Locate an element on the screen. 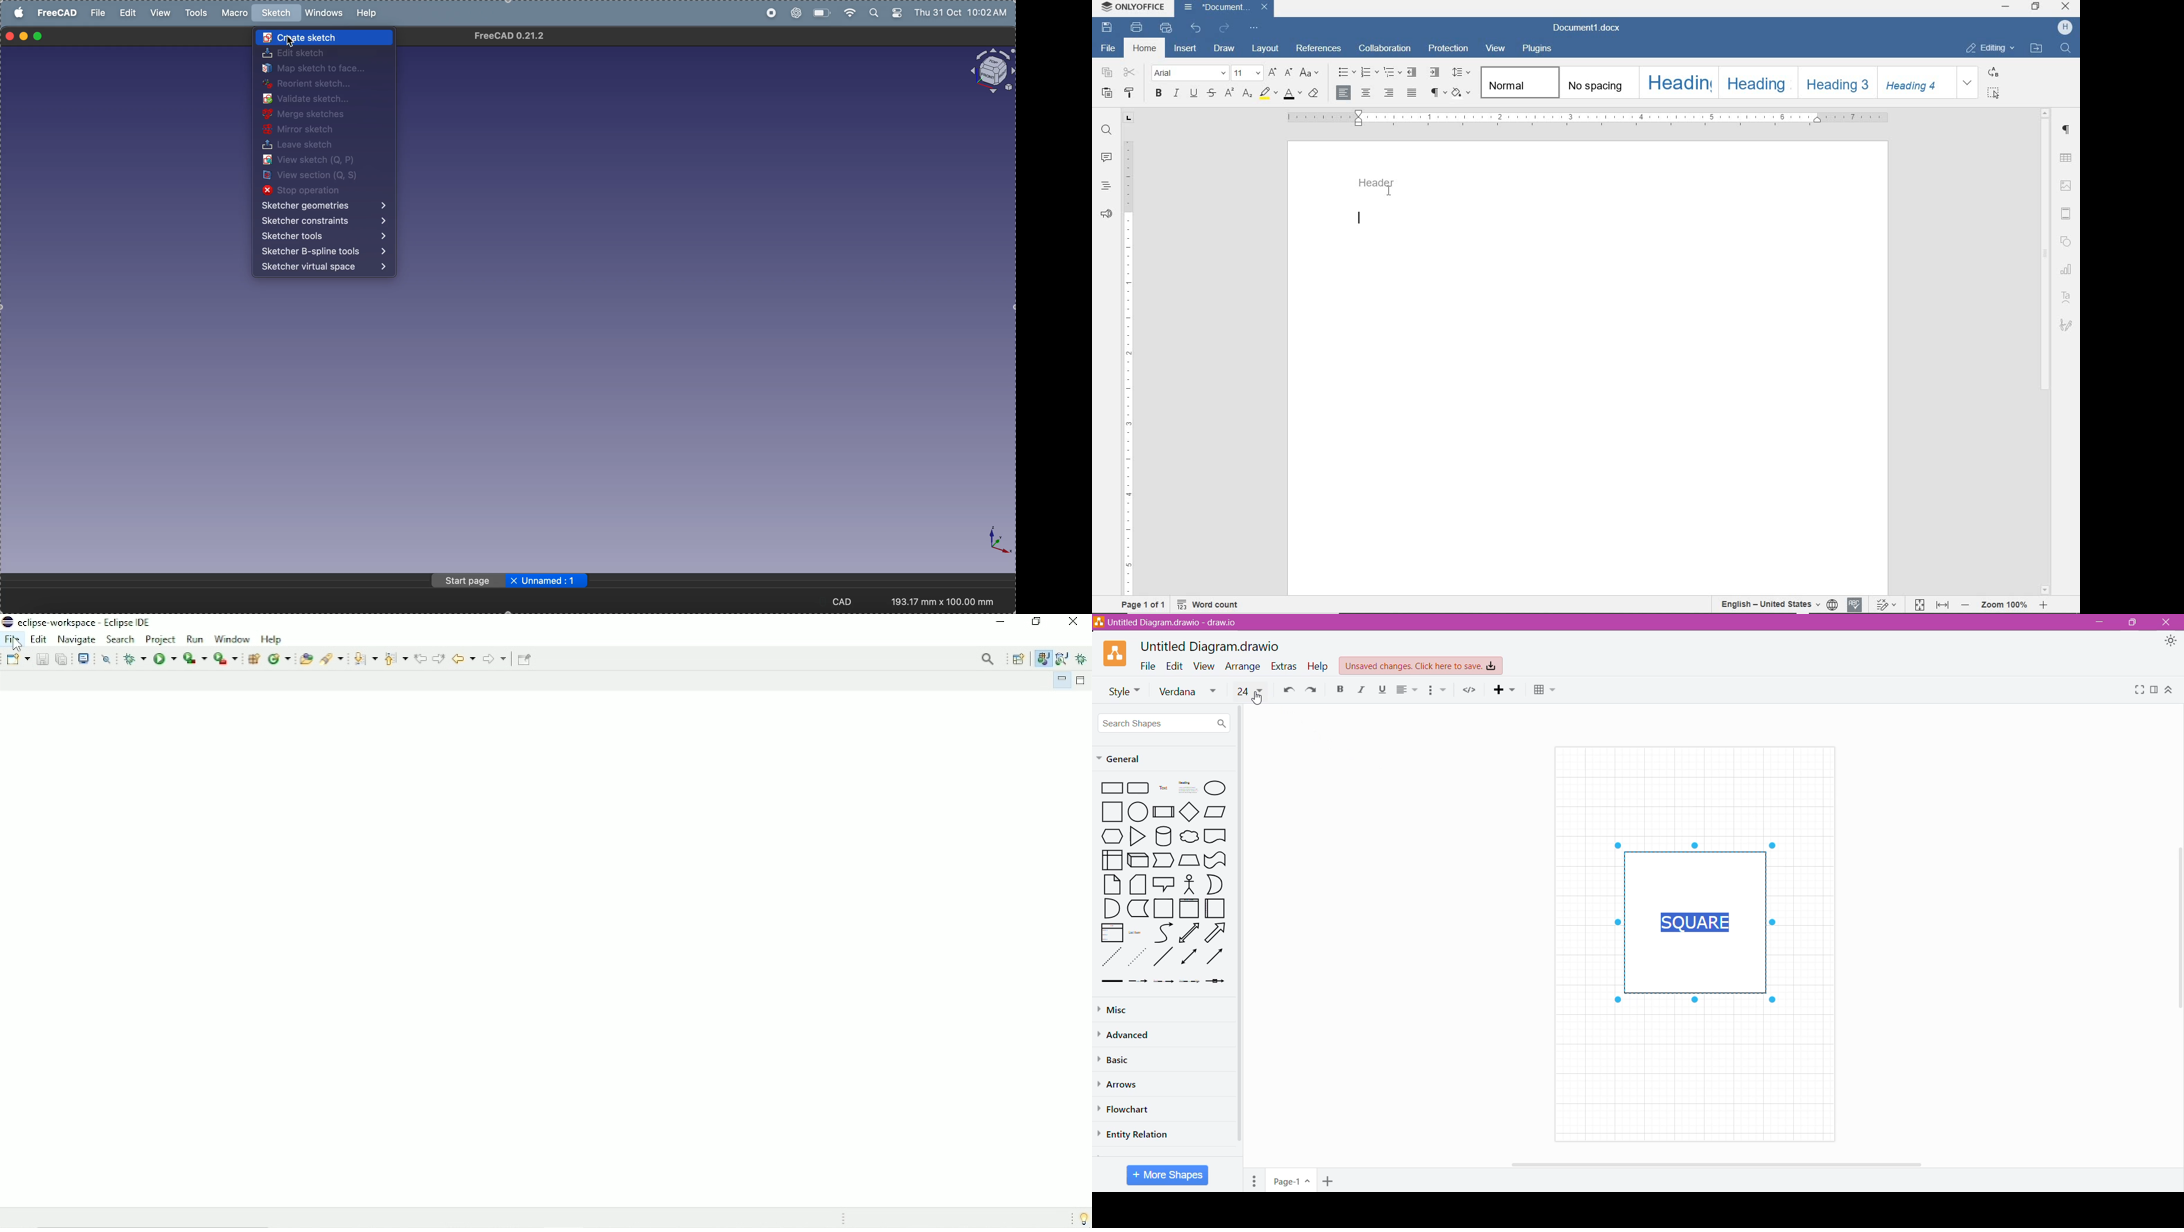  Heading2 is located at coordinates (1757, 82).